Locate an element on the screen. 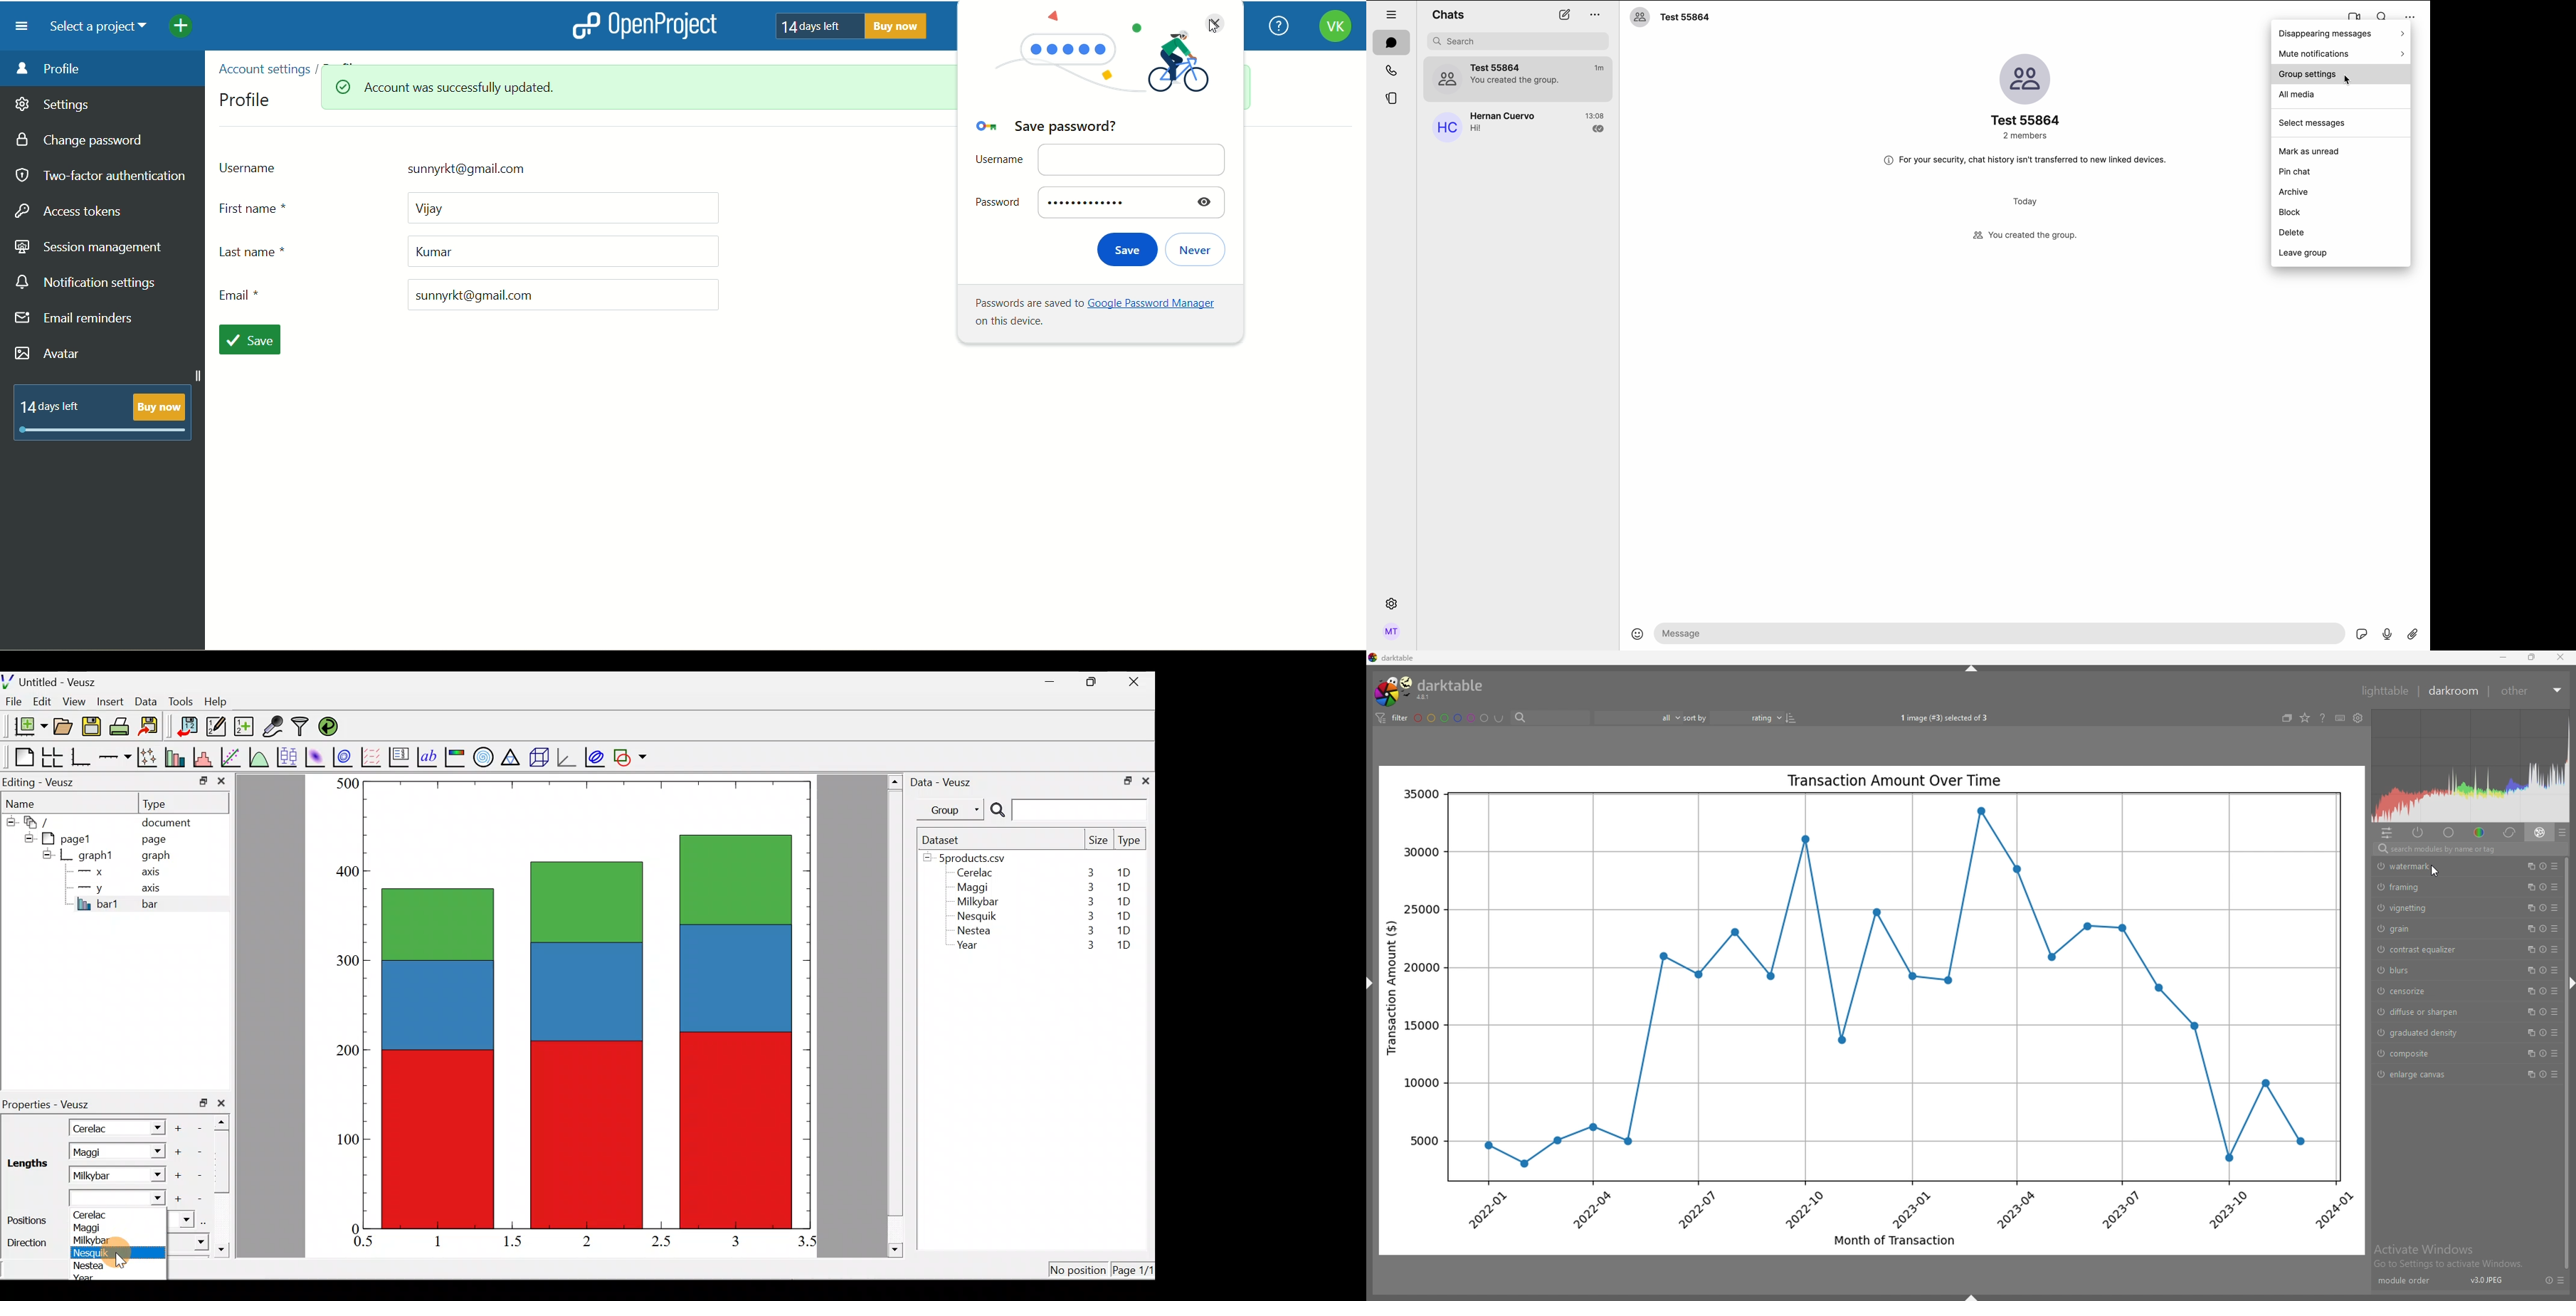 Image resolution: width=2576 pixels, height=1316 pixels. all media is located at coordinates (2298, 95).